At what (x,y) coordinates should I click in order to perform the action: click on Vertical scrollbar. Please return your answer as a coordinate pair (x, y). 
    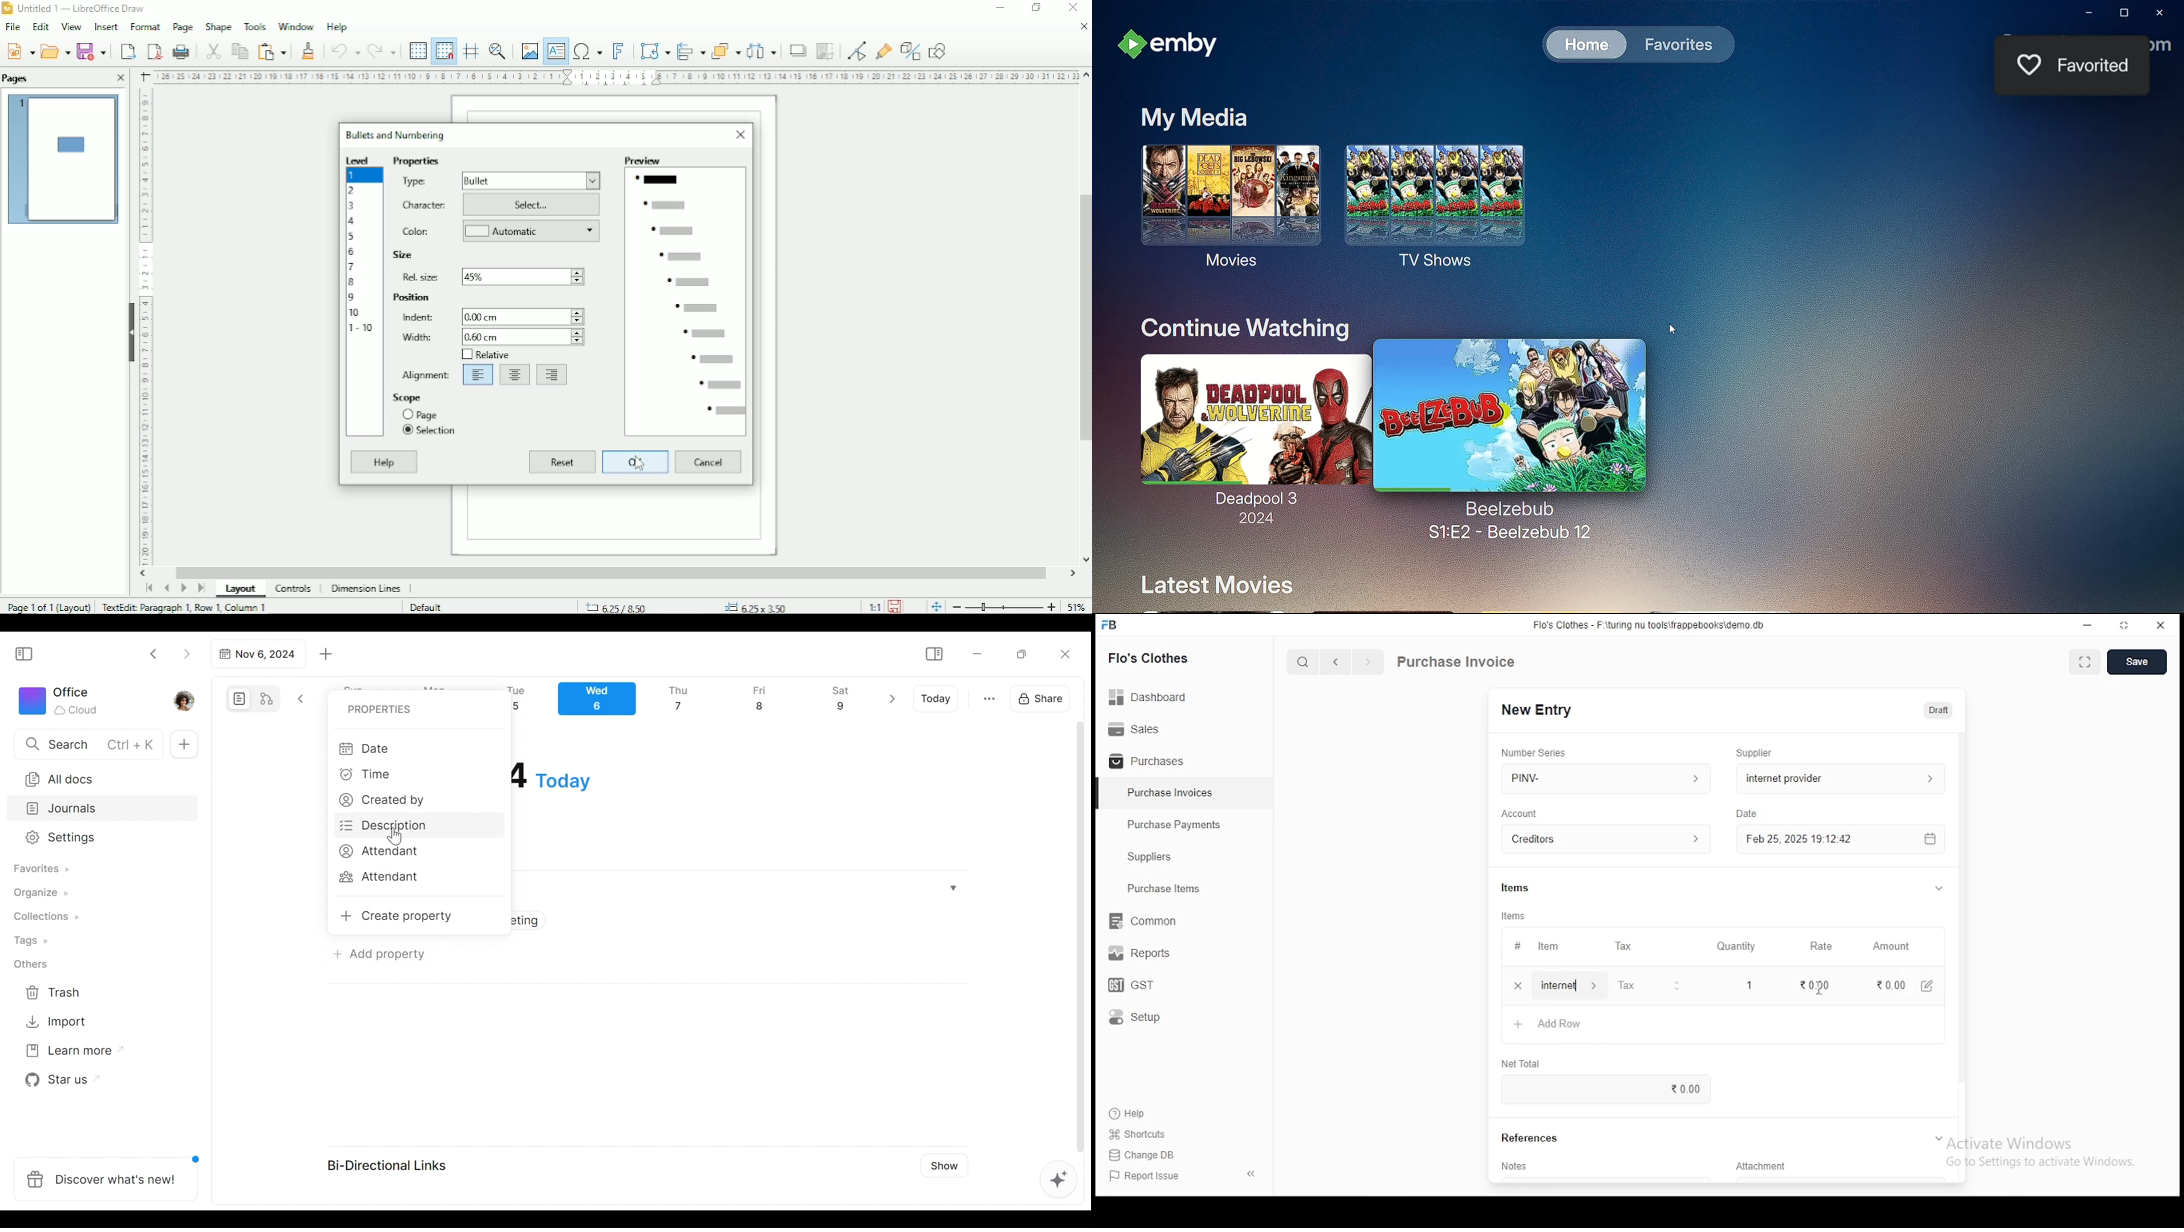
    Looking at the image, I should click on (1083, 317).